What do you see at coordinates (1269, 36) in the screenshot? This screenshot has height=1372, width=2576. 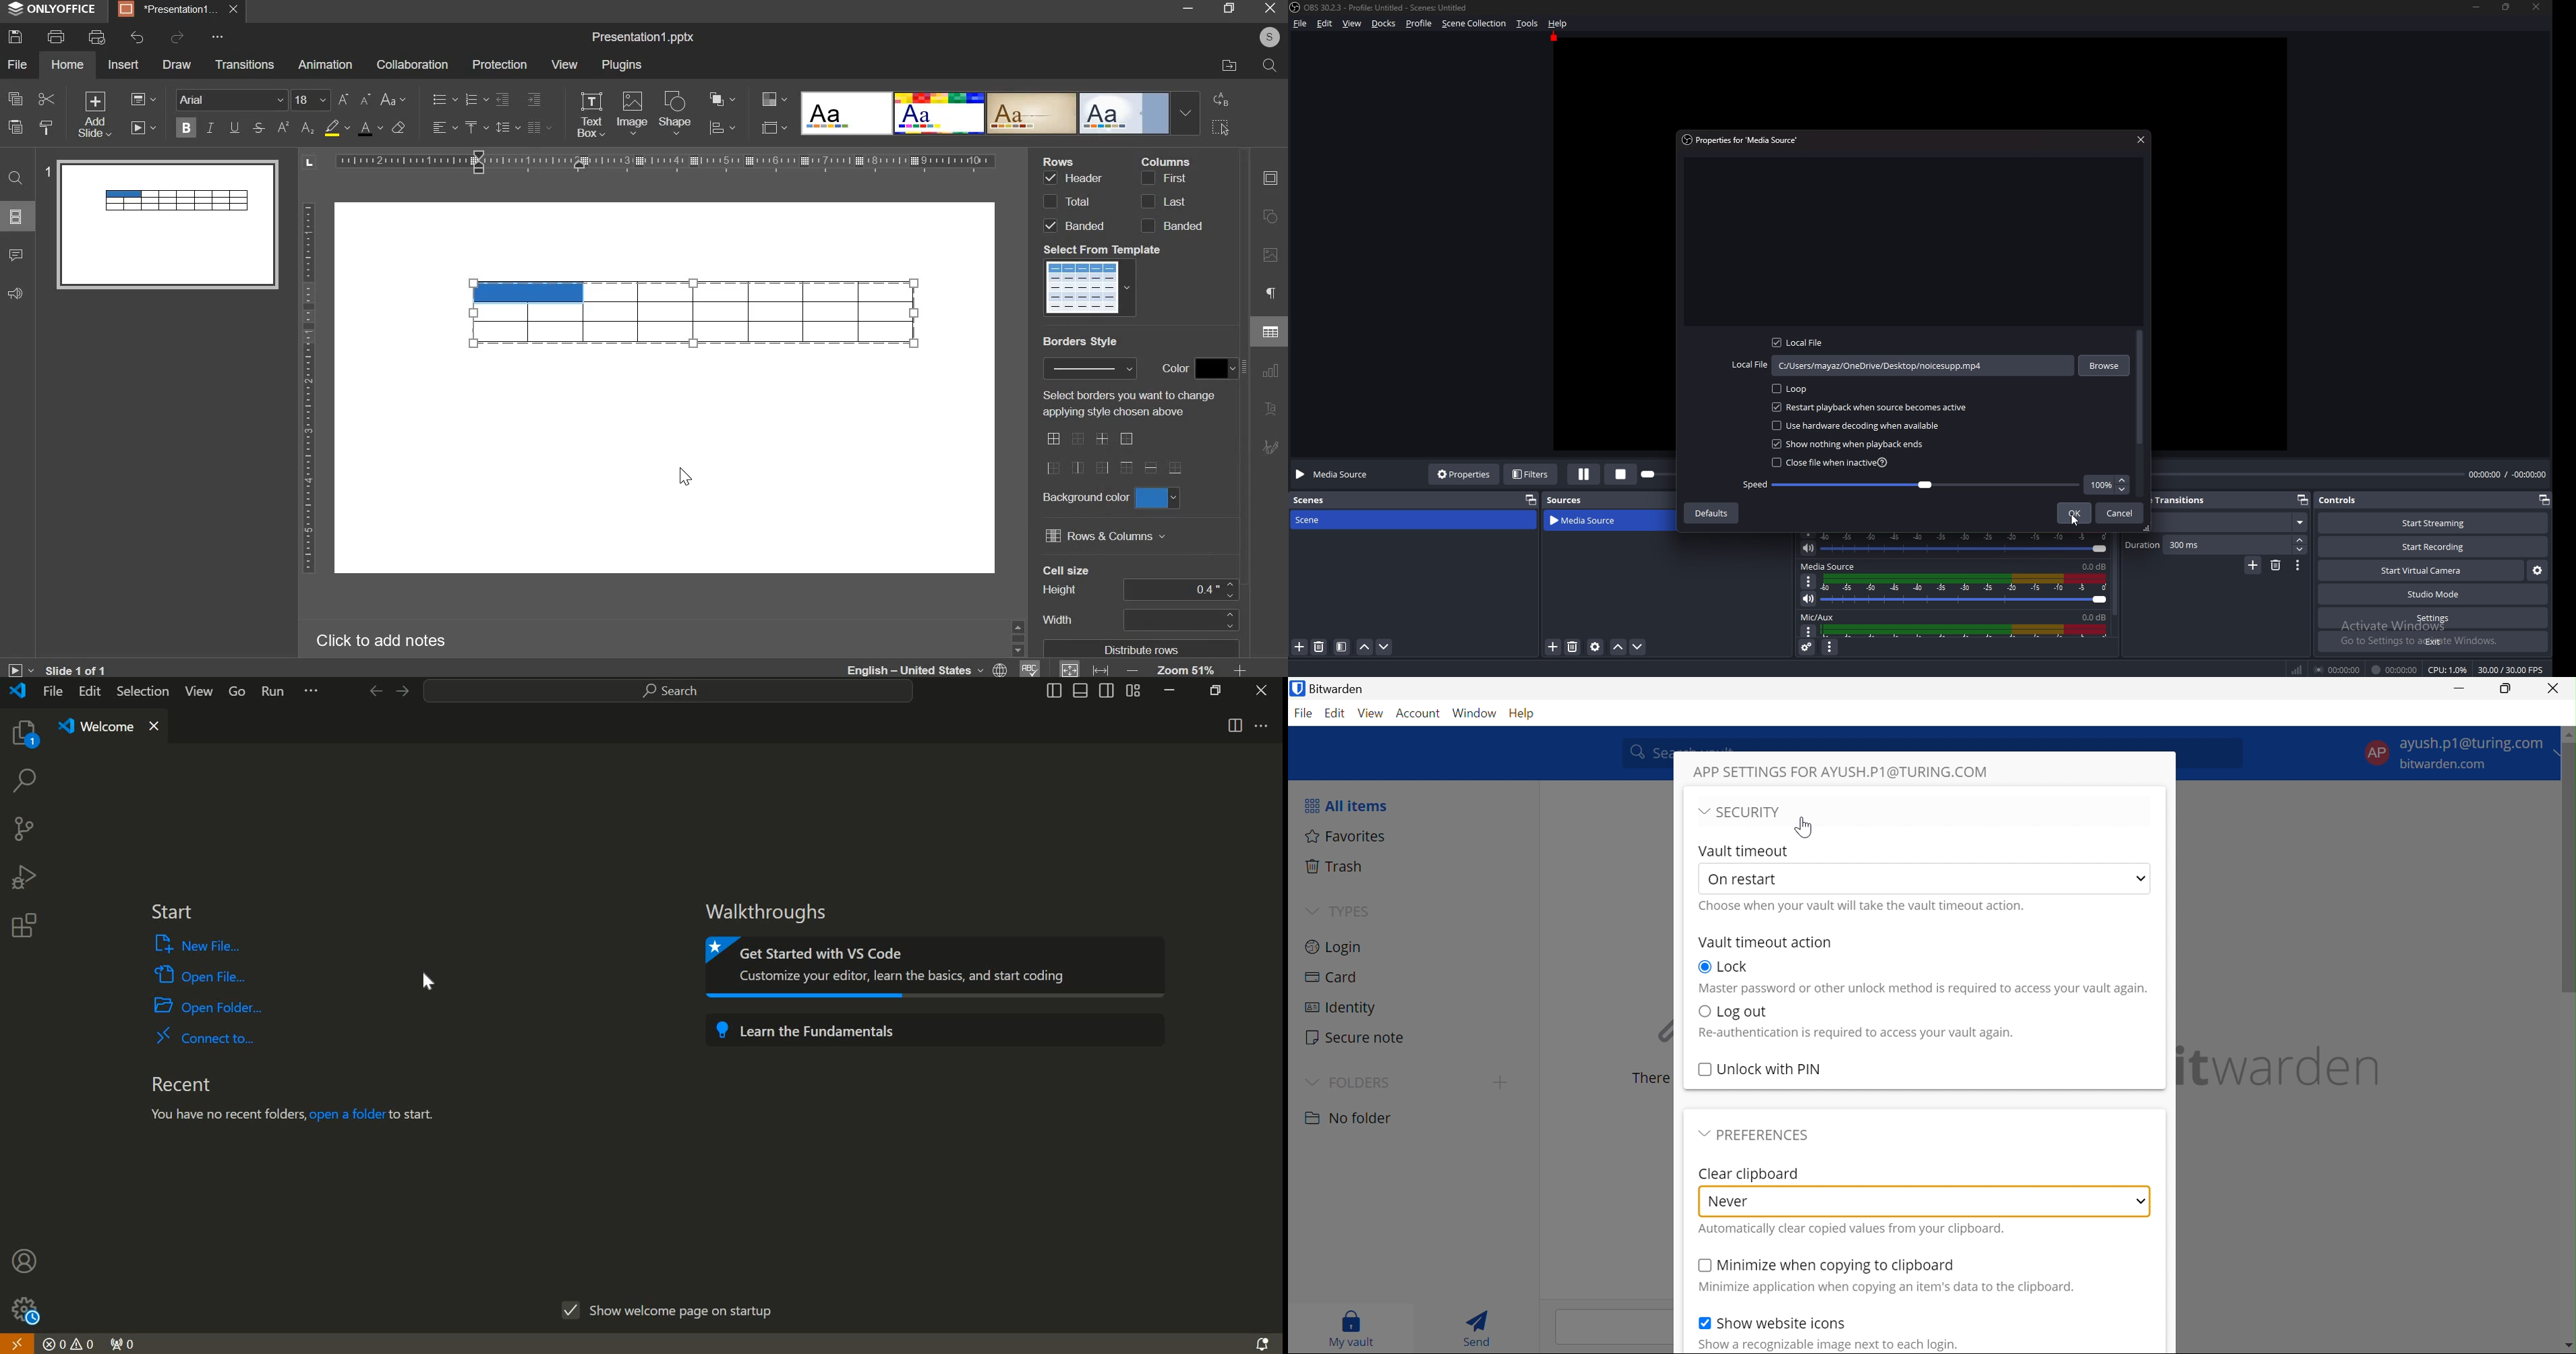 I see `User's account` at bounding box center [1269, 36].